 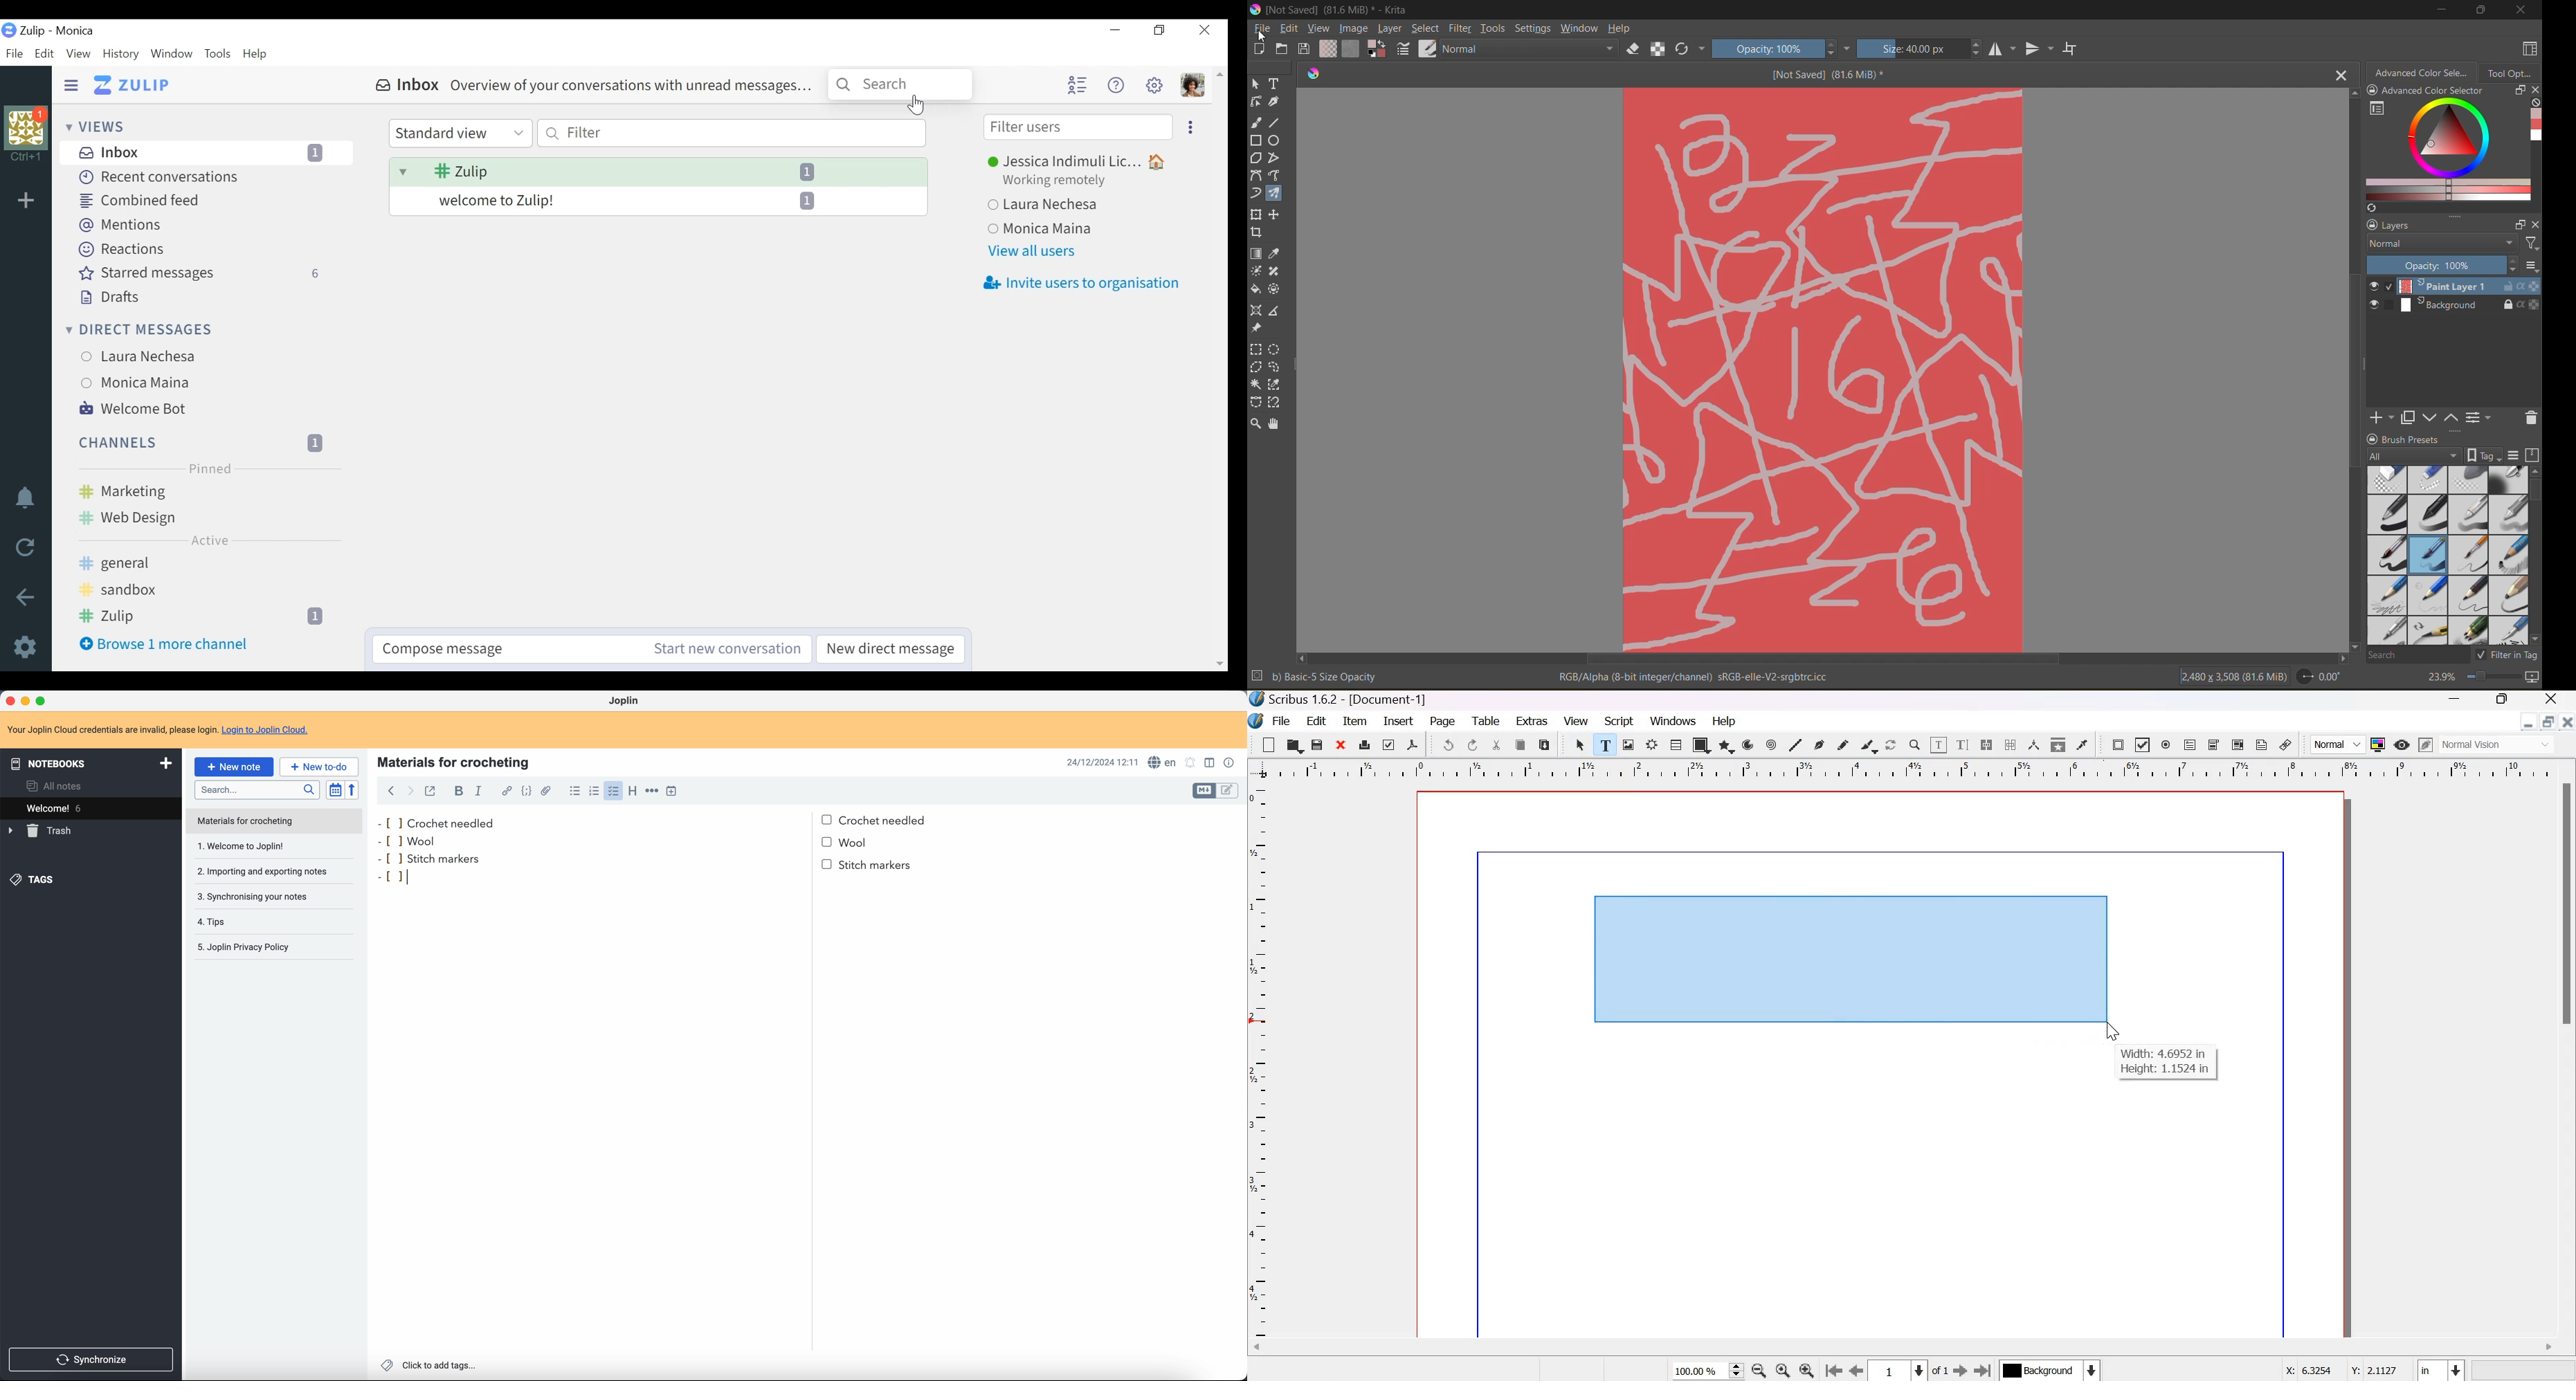 I want to click on stitch markers, so click(x=873, y=866).